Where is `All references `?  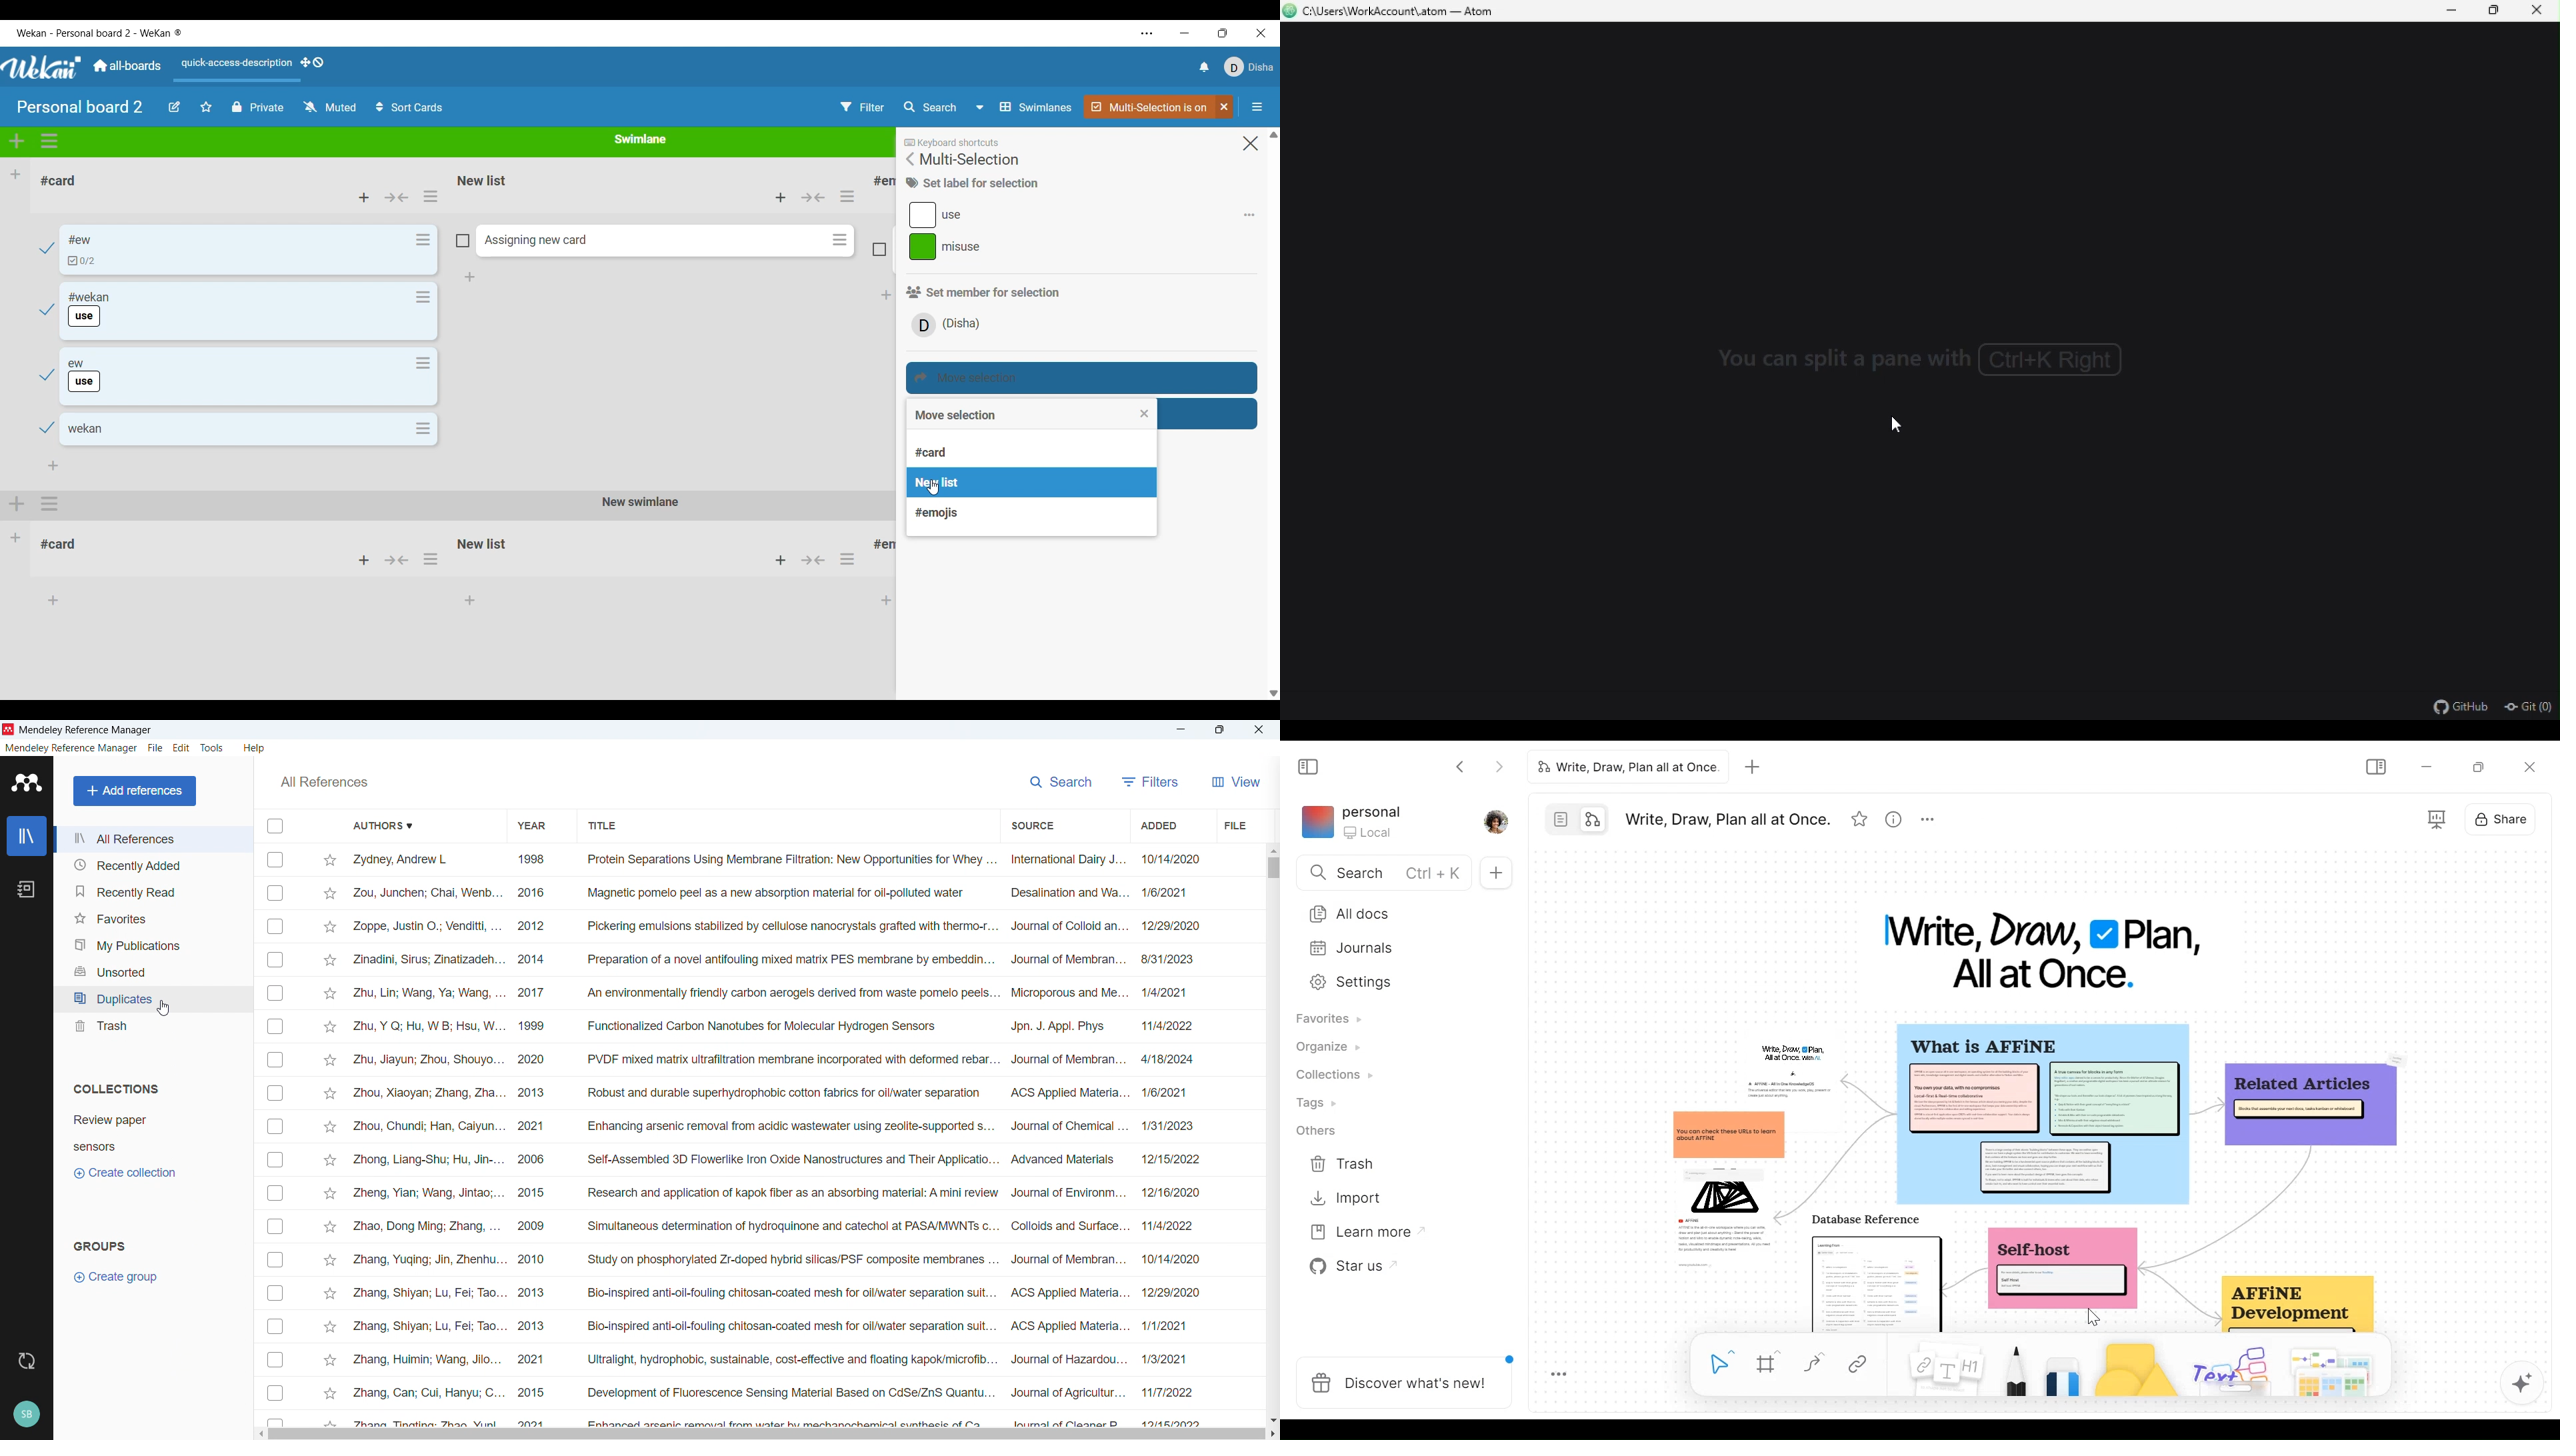 All references  is located at coordinates (324, 782).